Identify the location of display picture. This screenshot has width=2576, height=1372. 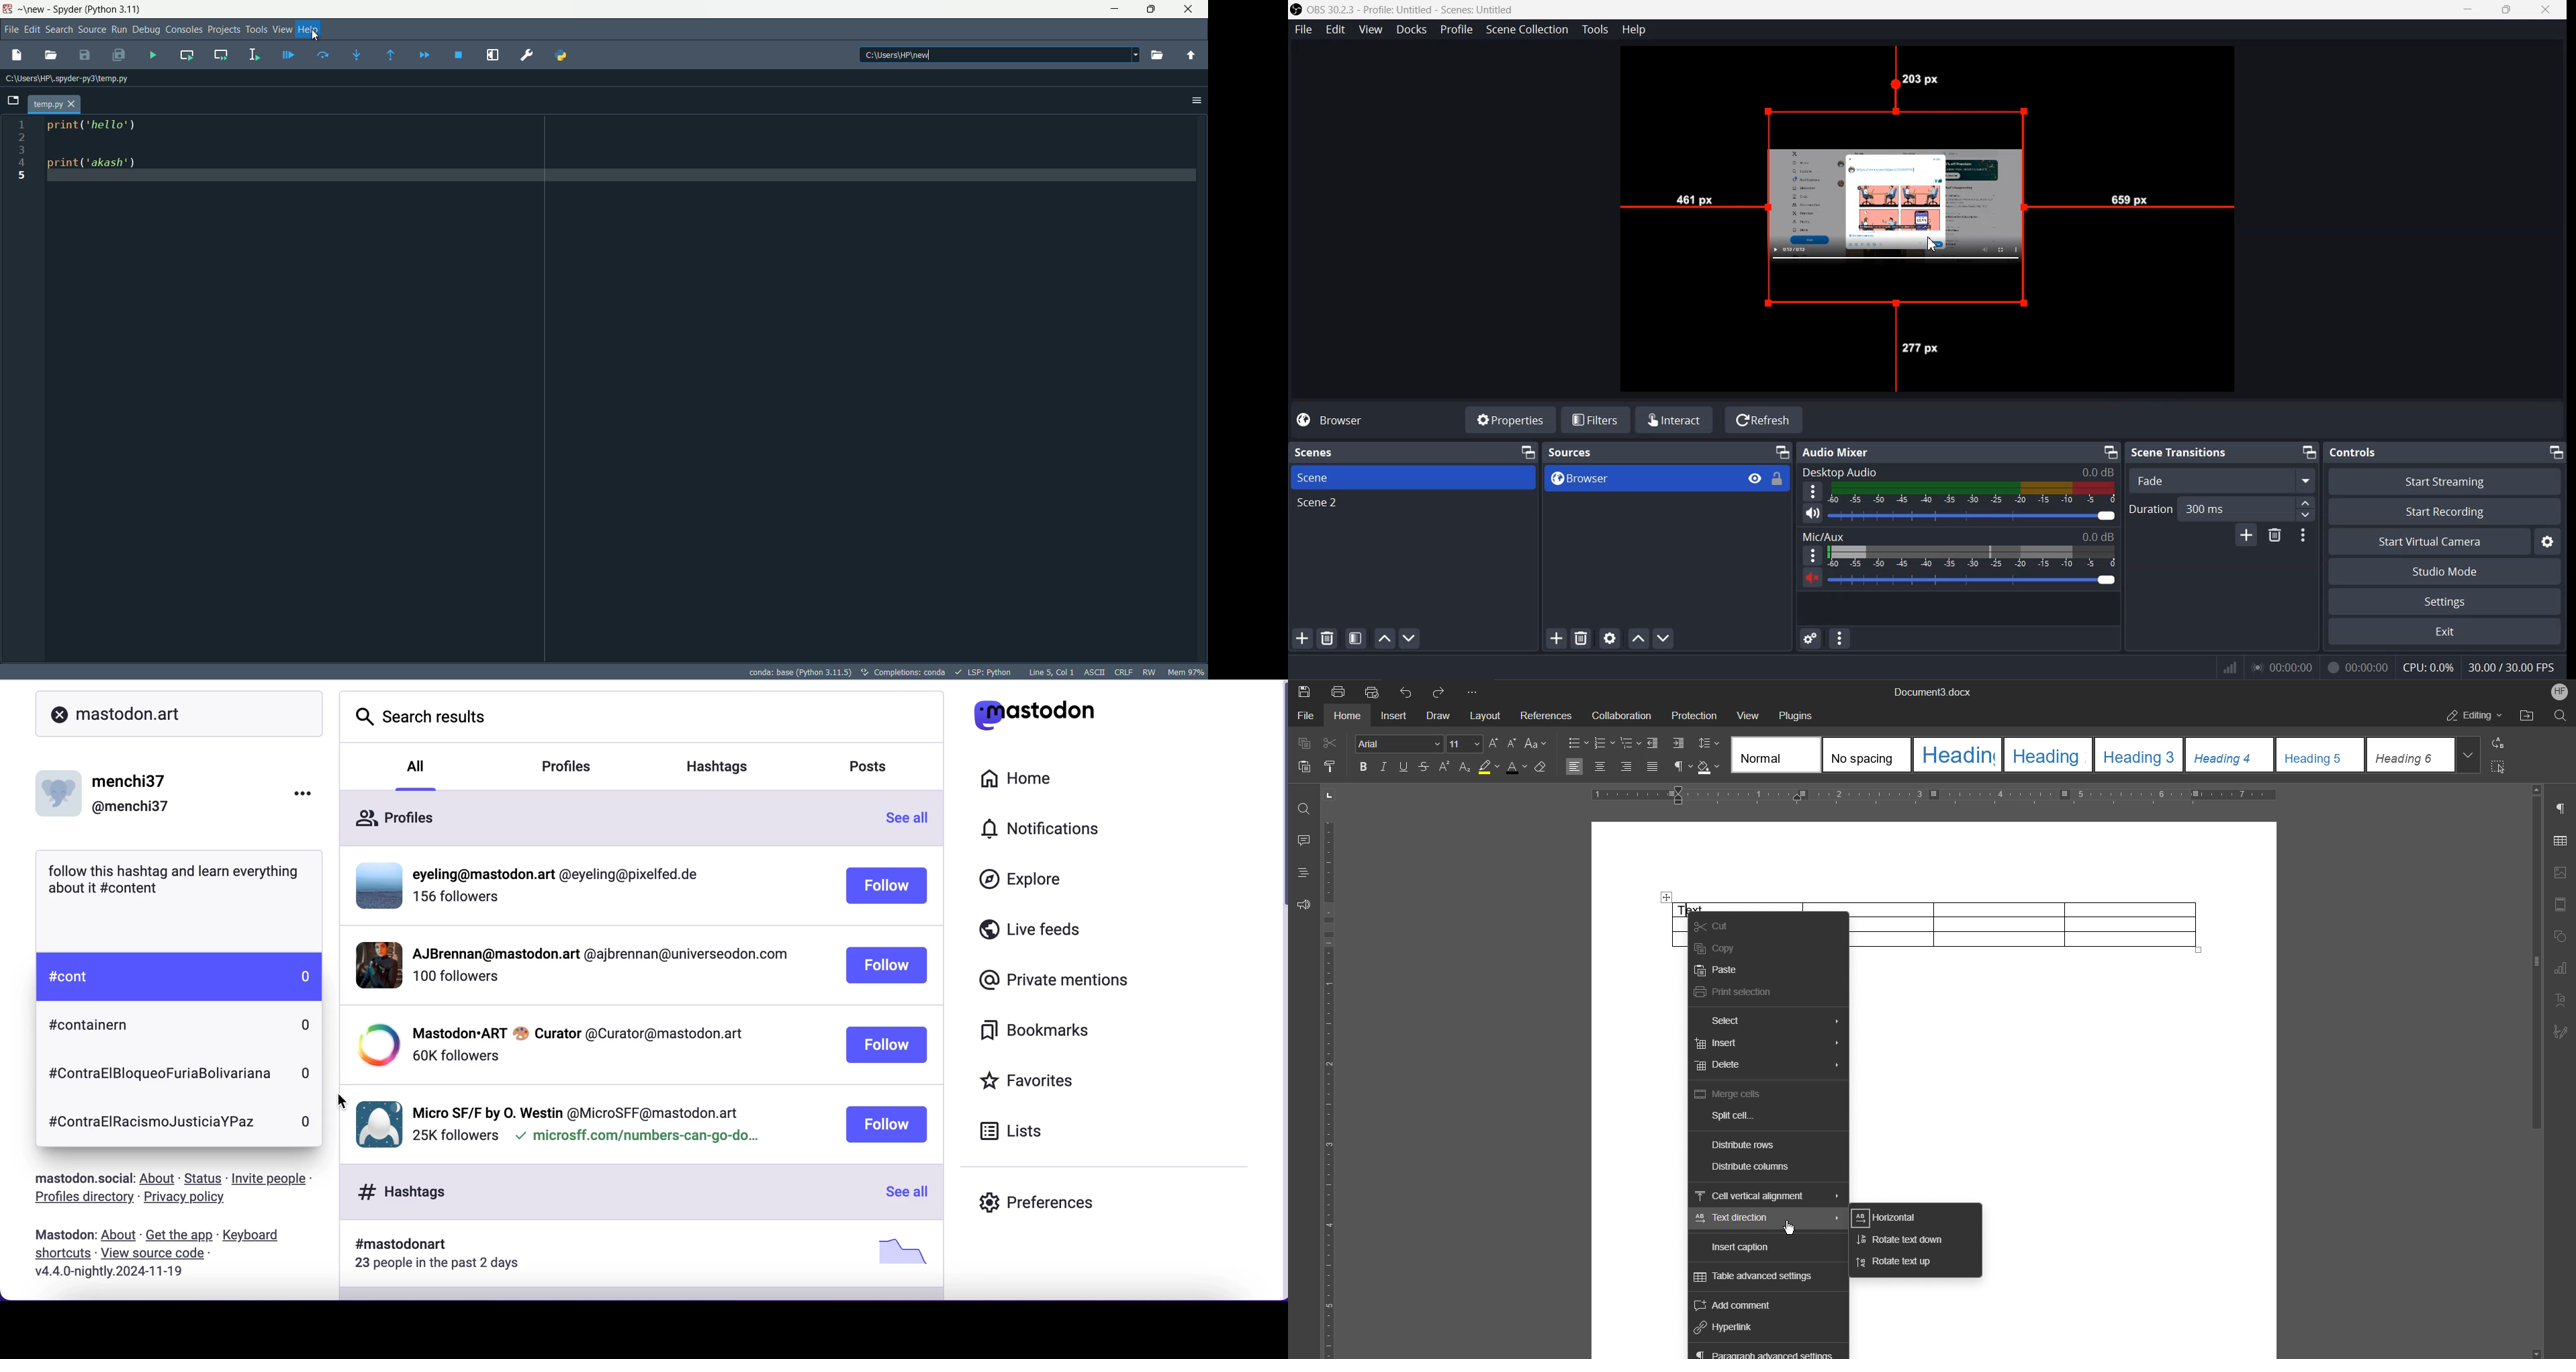
(375, 1123).